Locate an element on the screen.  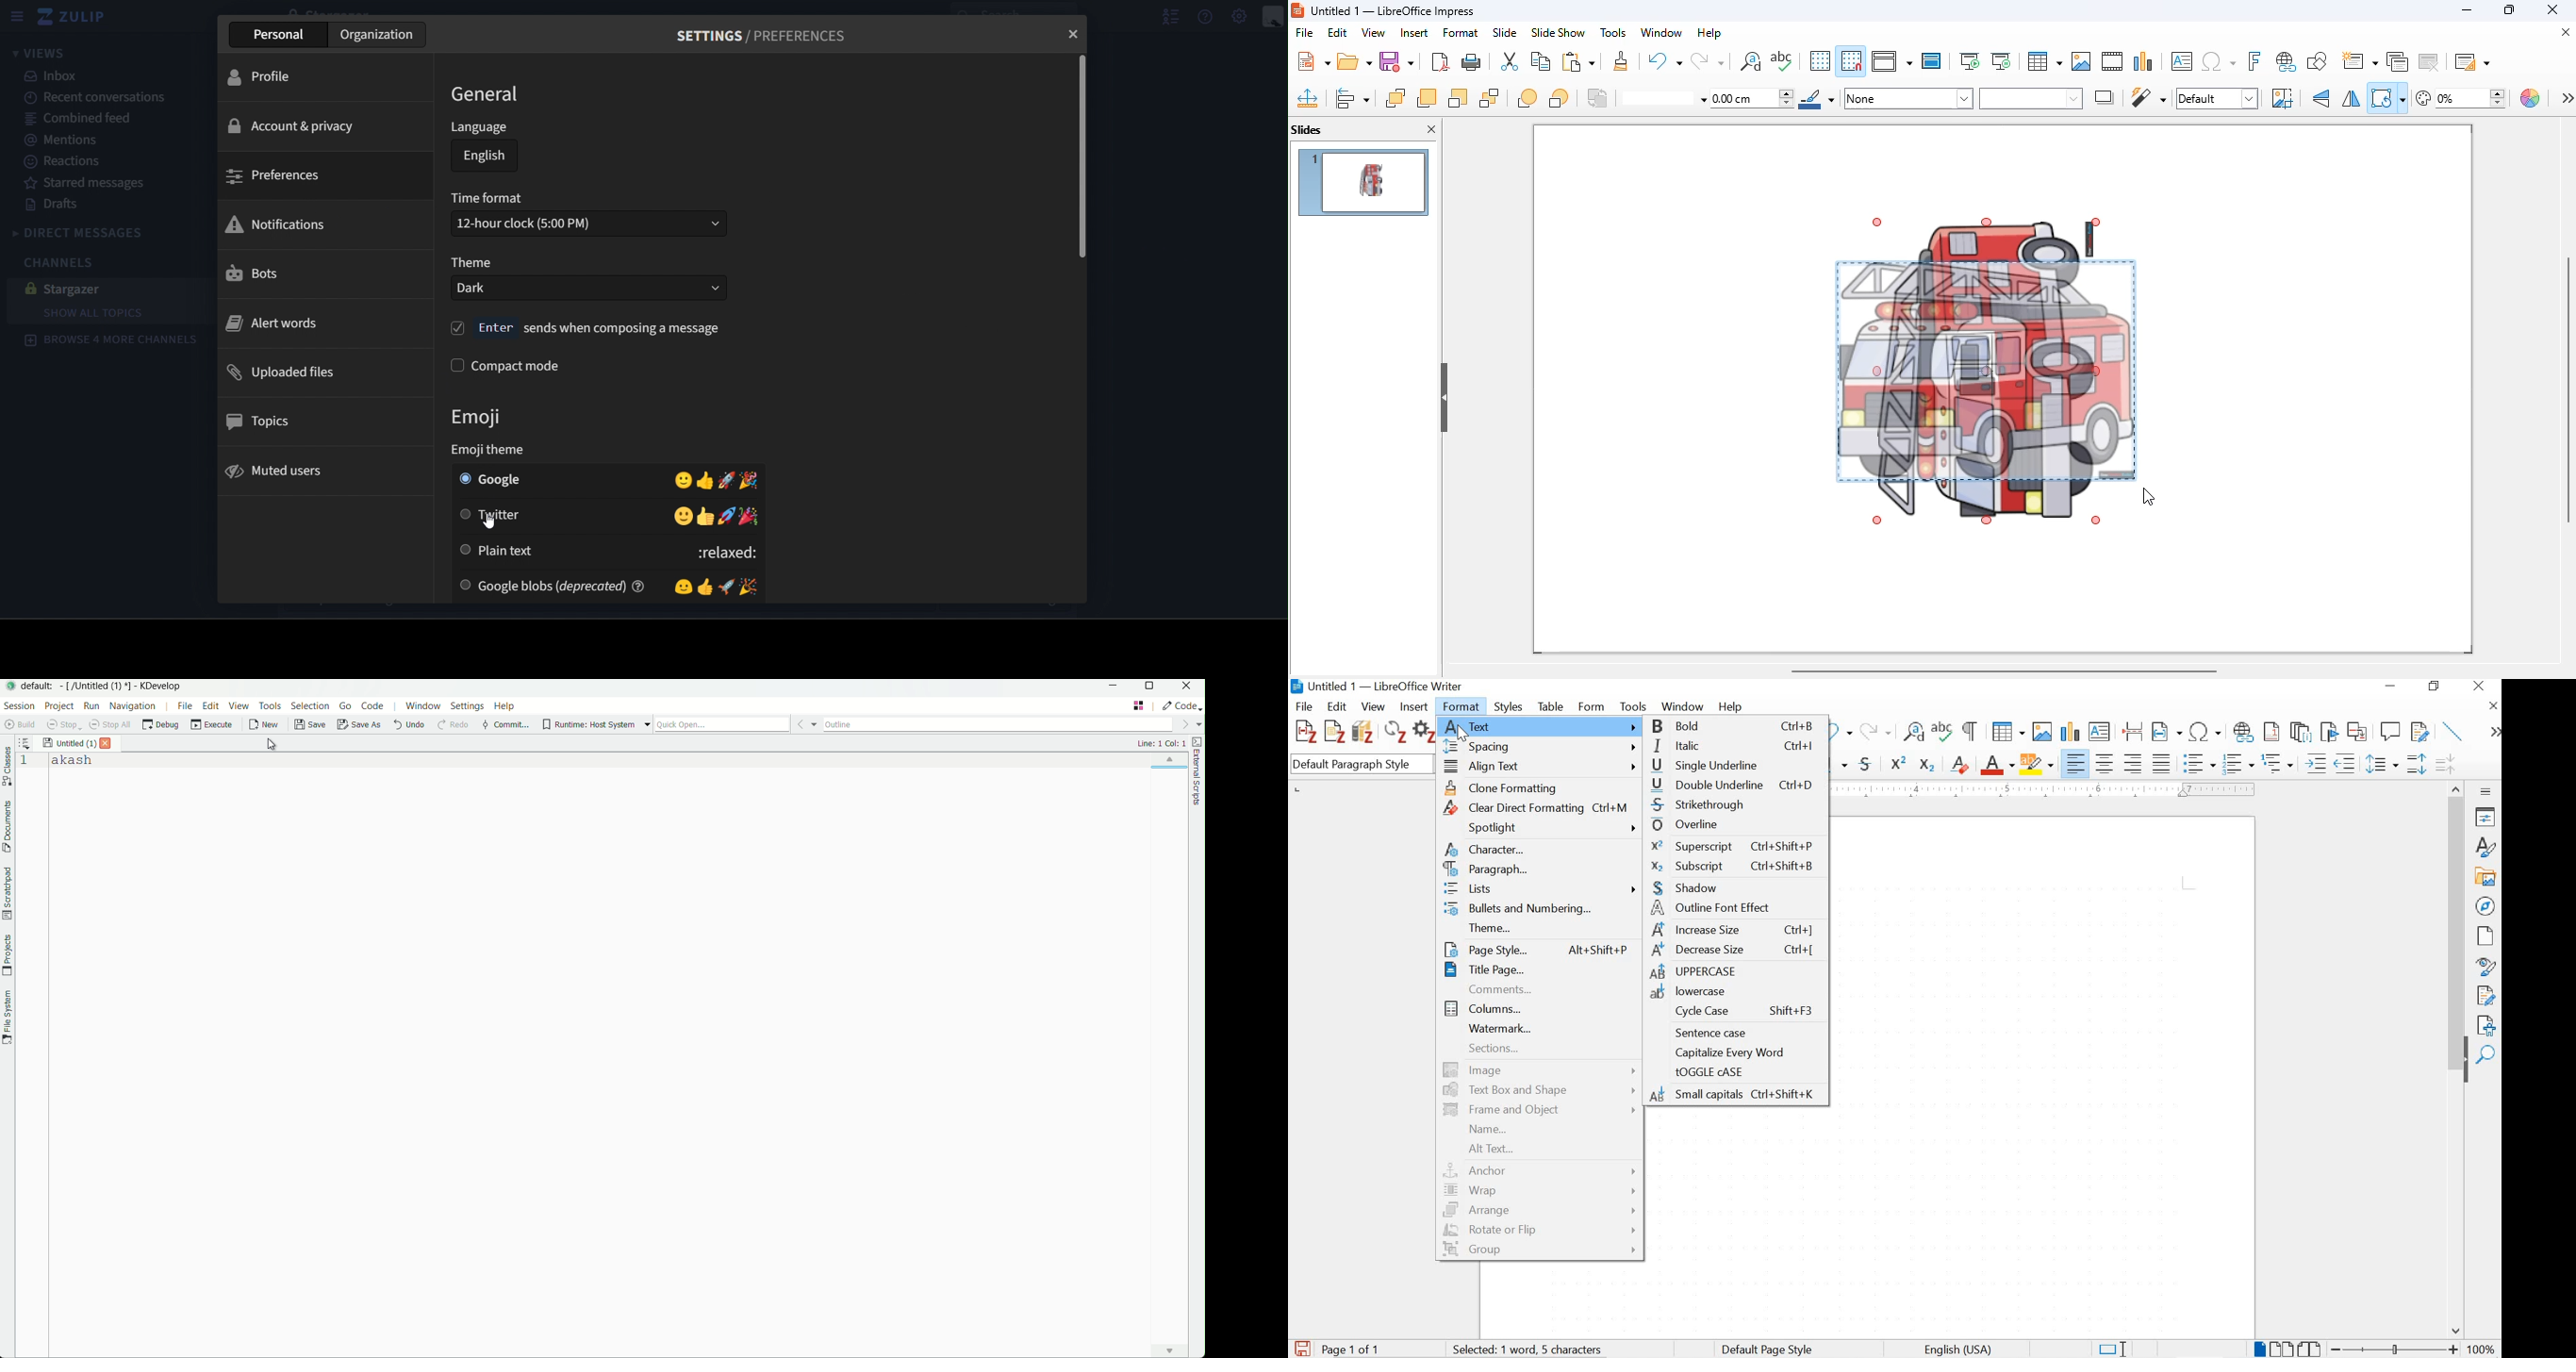
clone formatting is located at coordinates (1621, 61).